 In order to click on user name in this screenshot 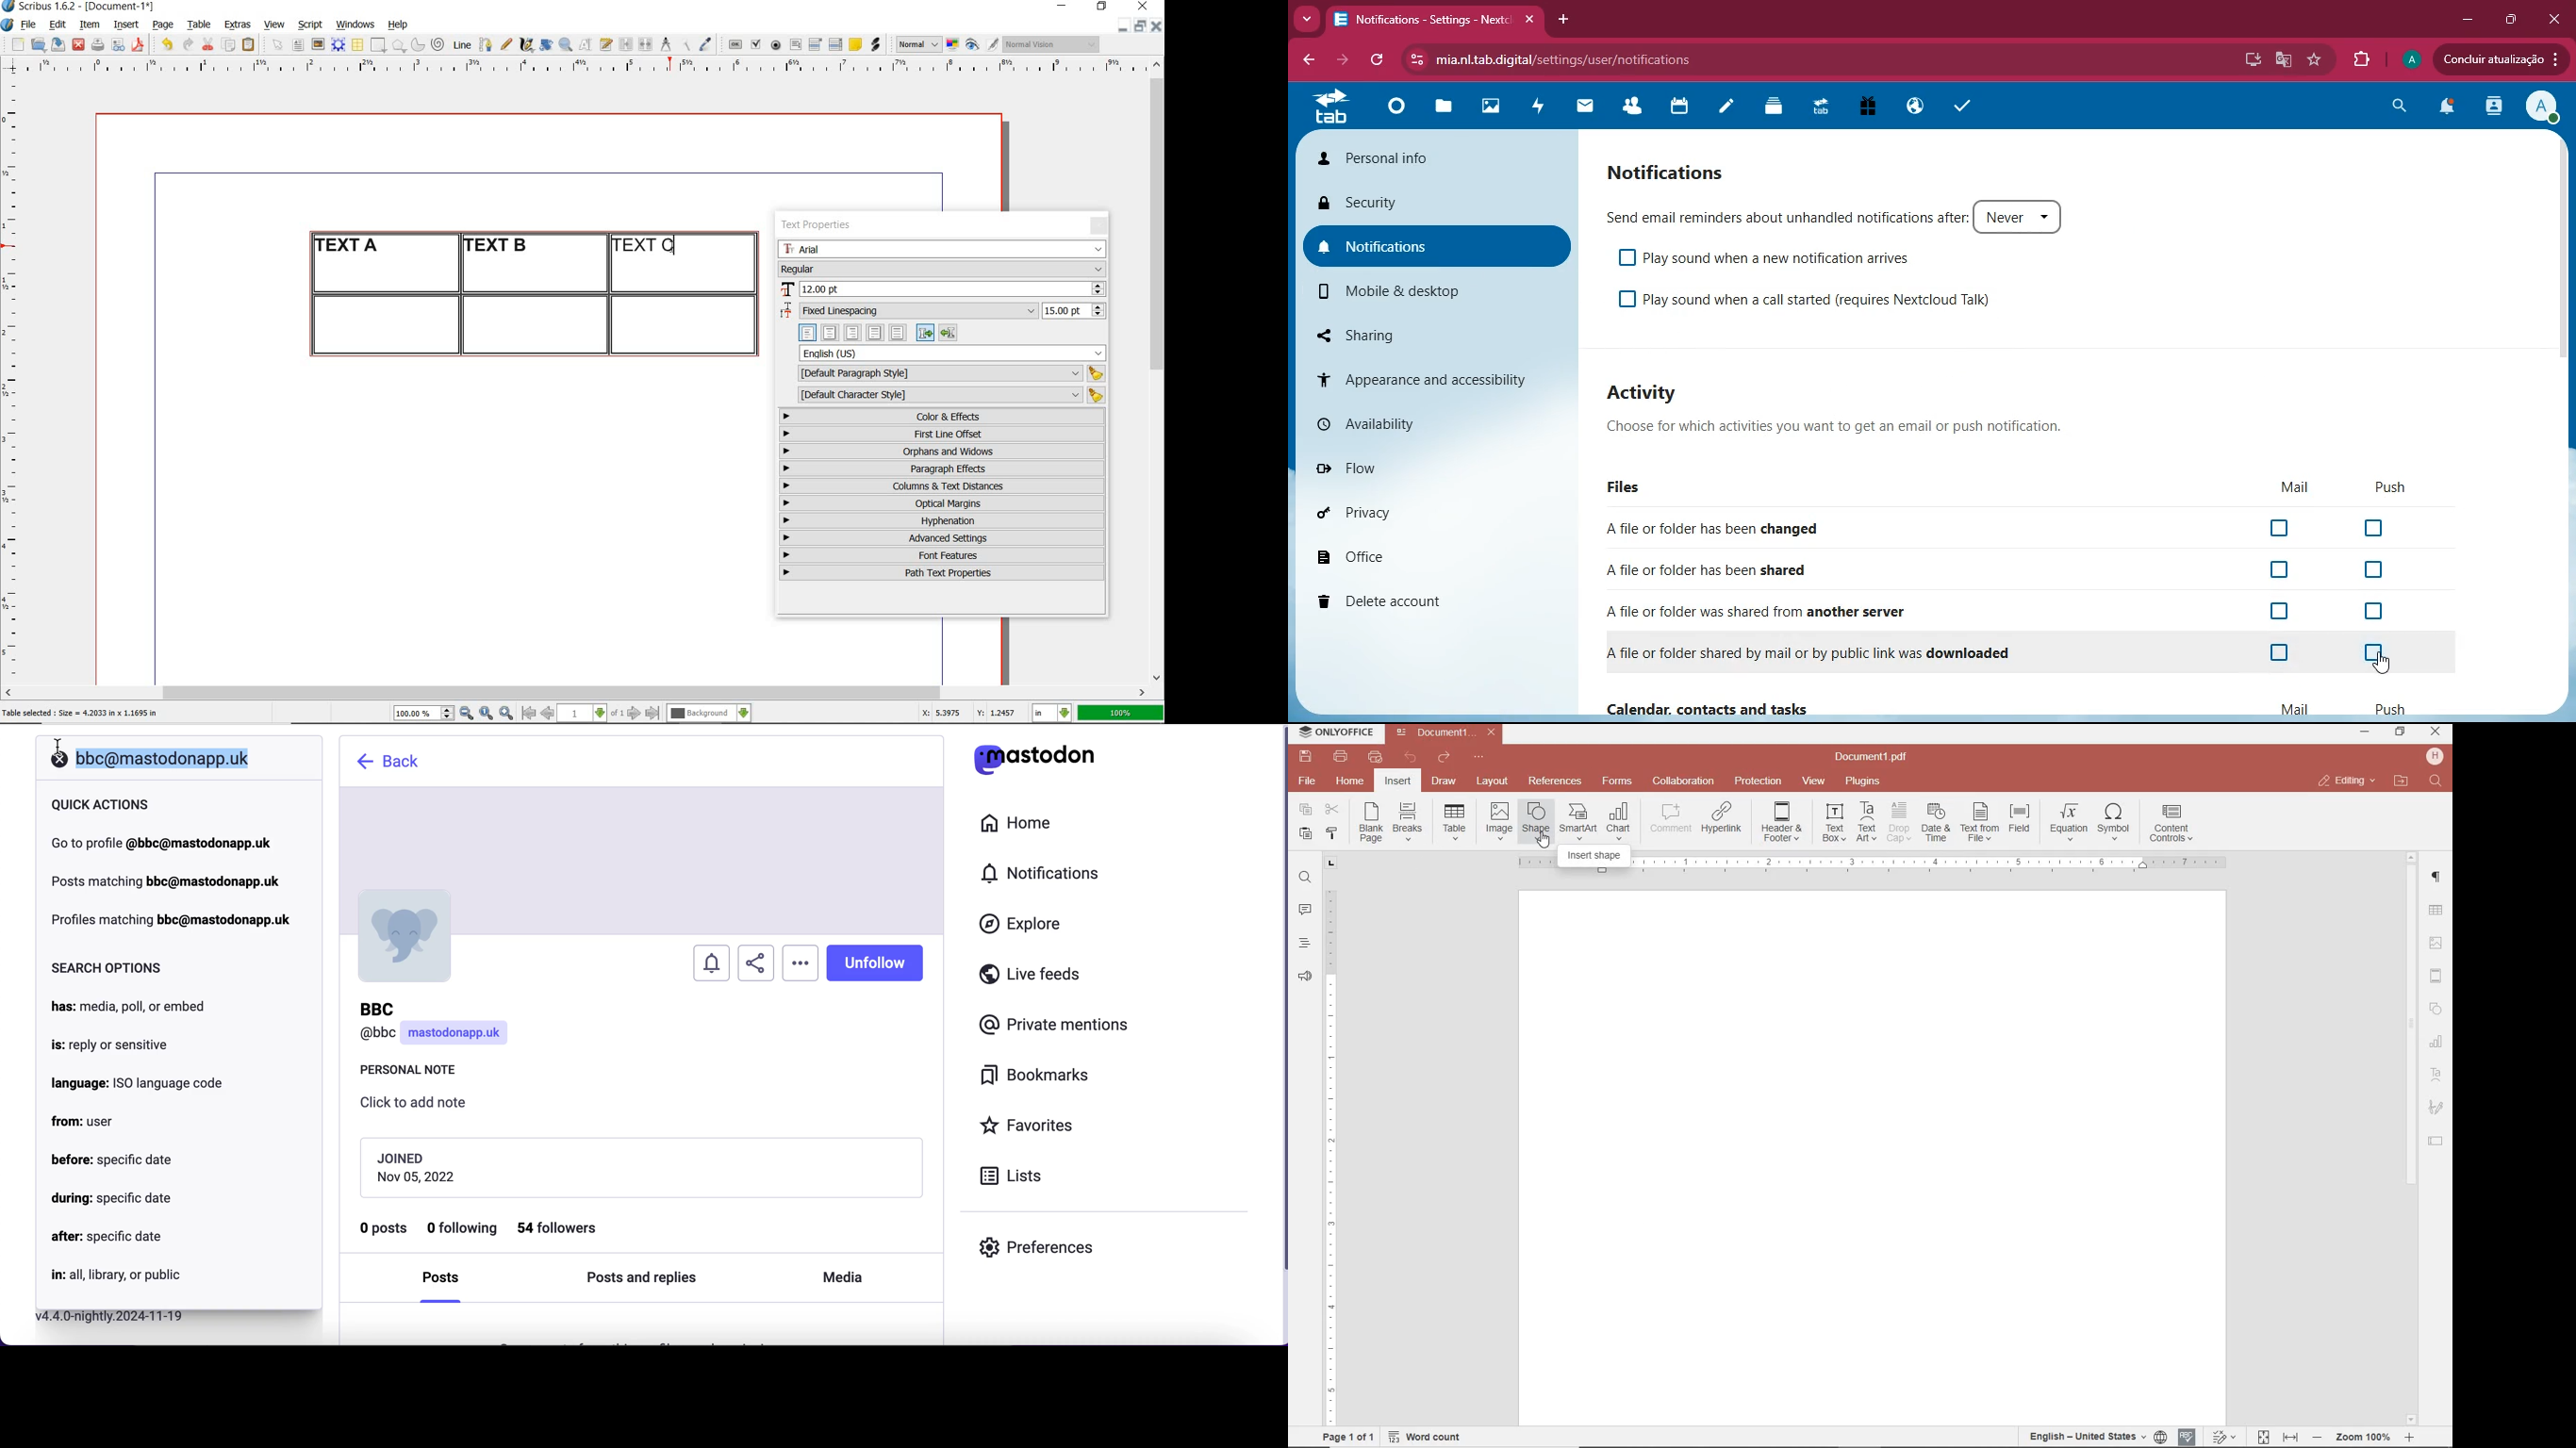, I will do `click(436, 1025)`.